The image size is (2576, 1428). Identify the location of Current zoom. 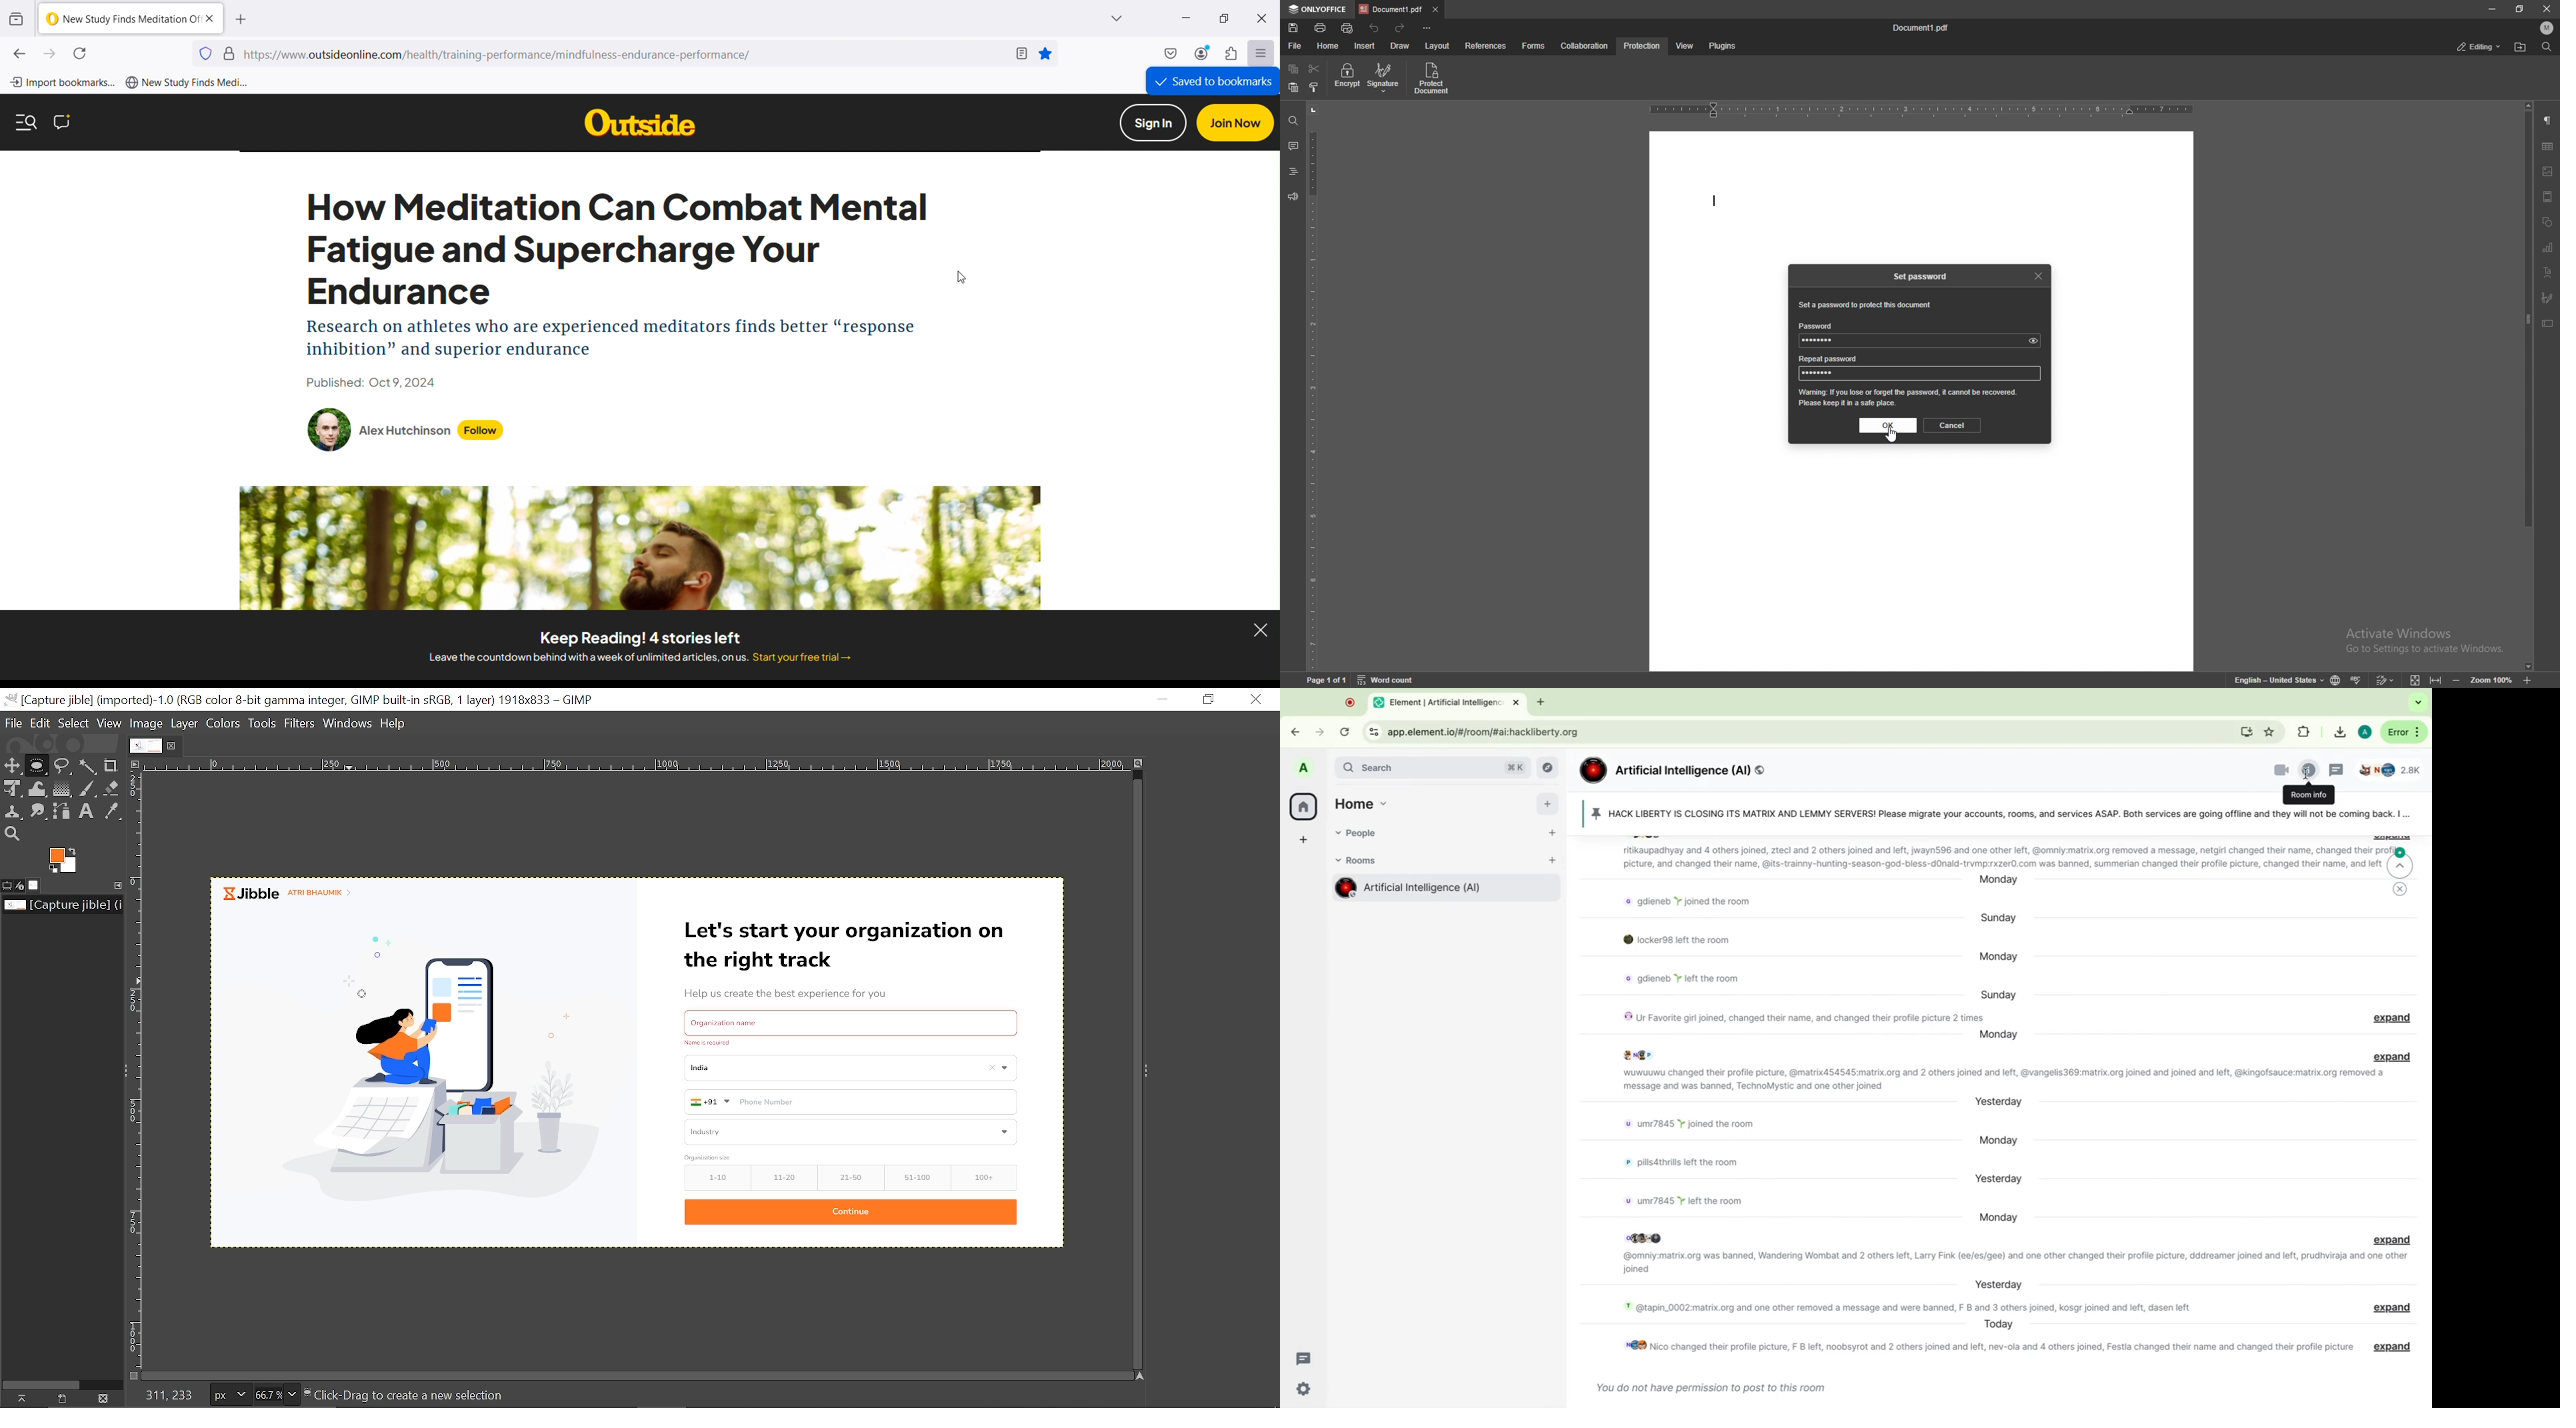
(266, 1395).